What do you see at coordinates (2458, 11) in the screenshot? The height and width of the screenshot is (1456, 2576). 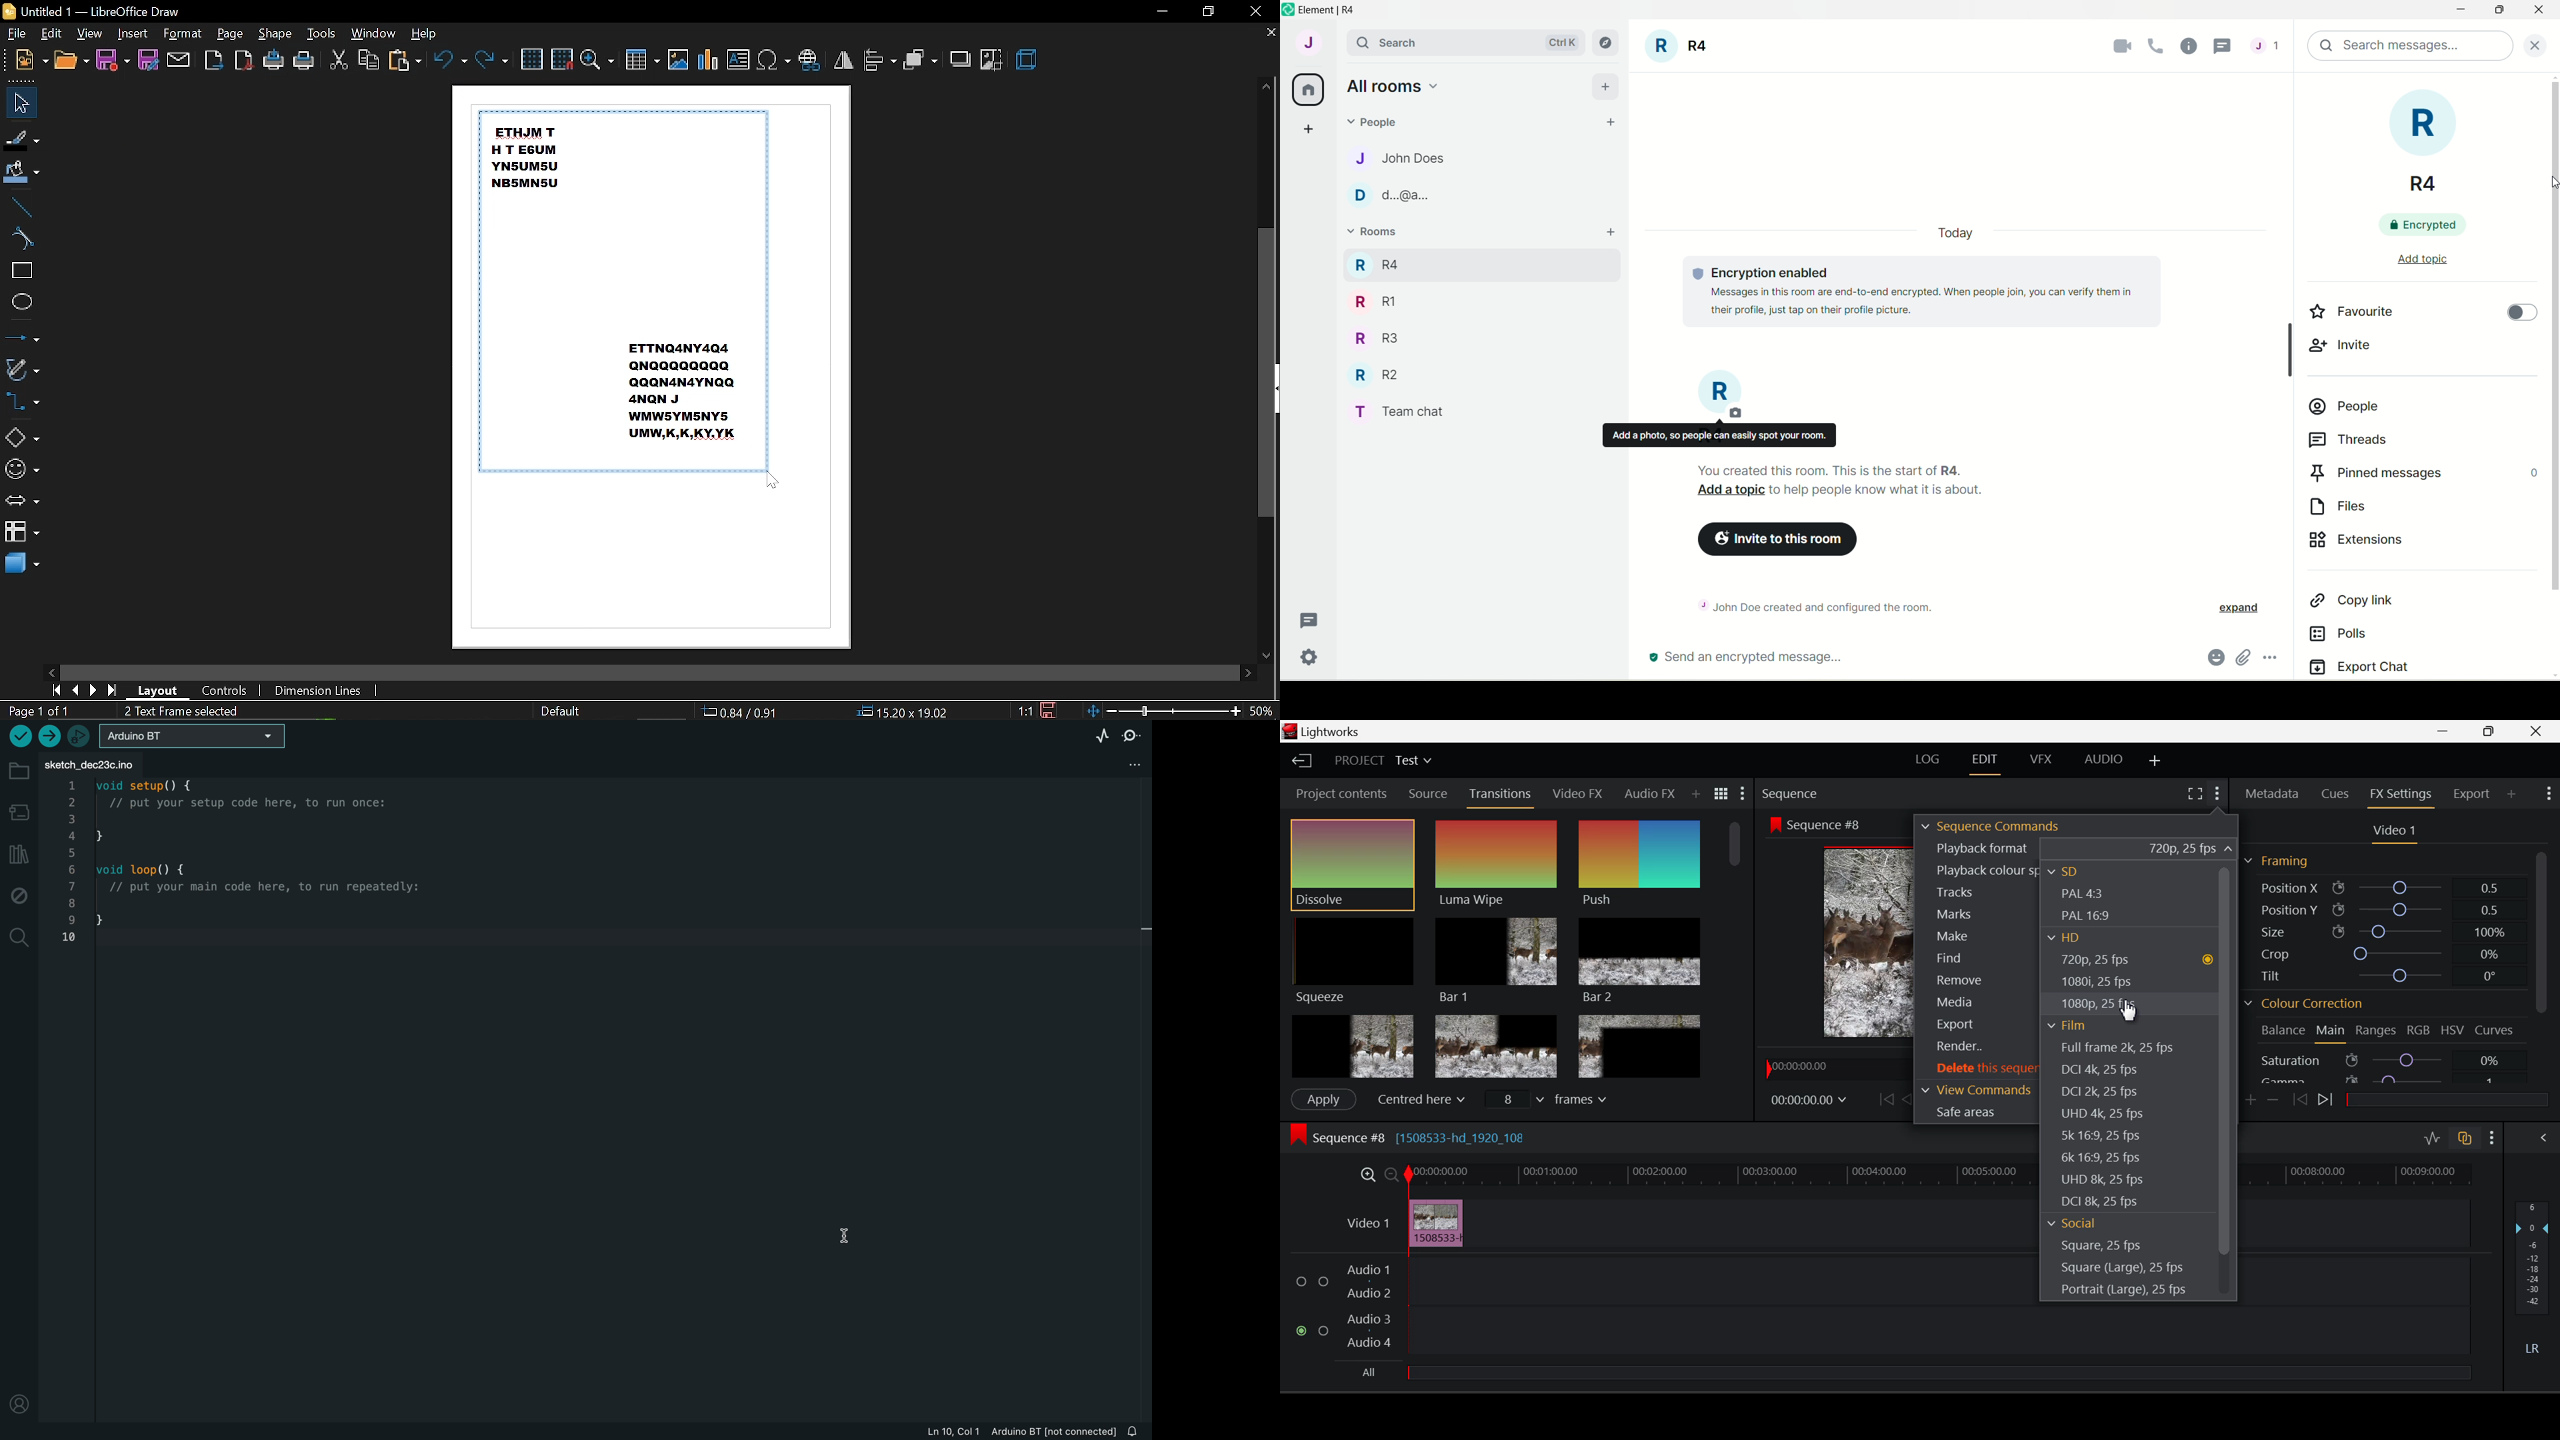 I see `minimize` at bounding box center [2458, 11].